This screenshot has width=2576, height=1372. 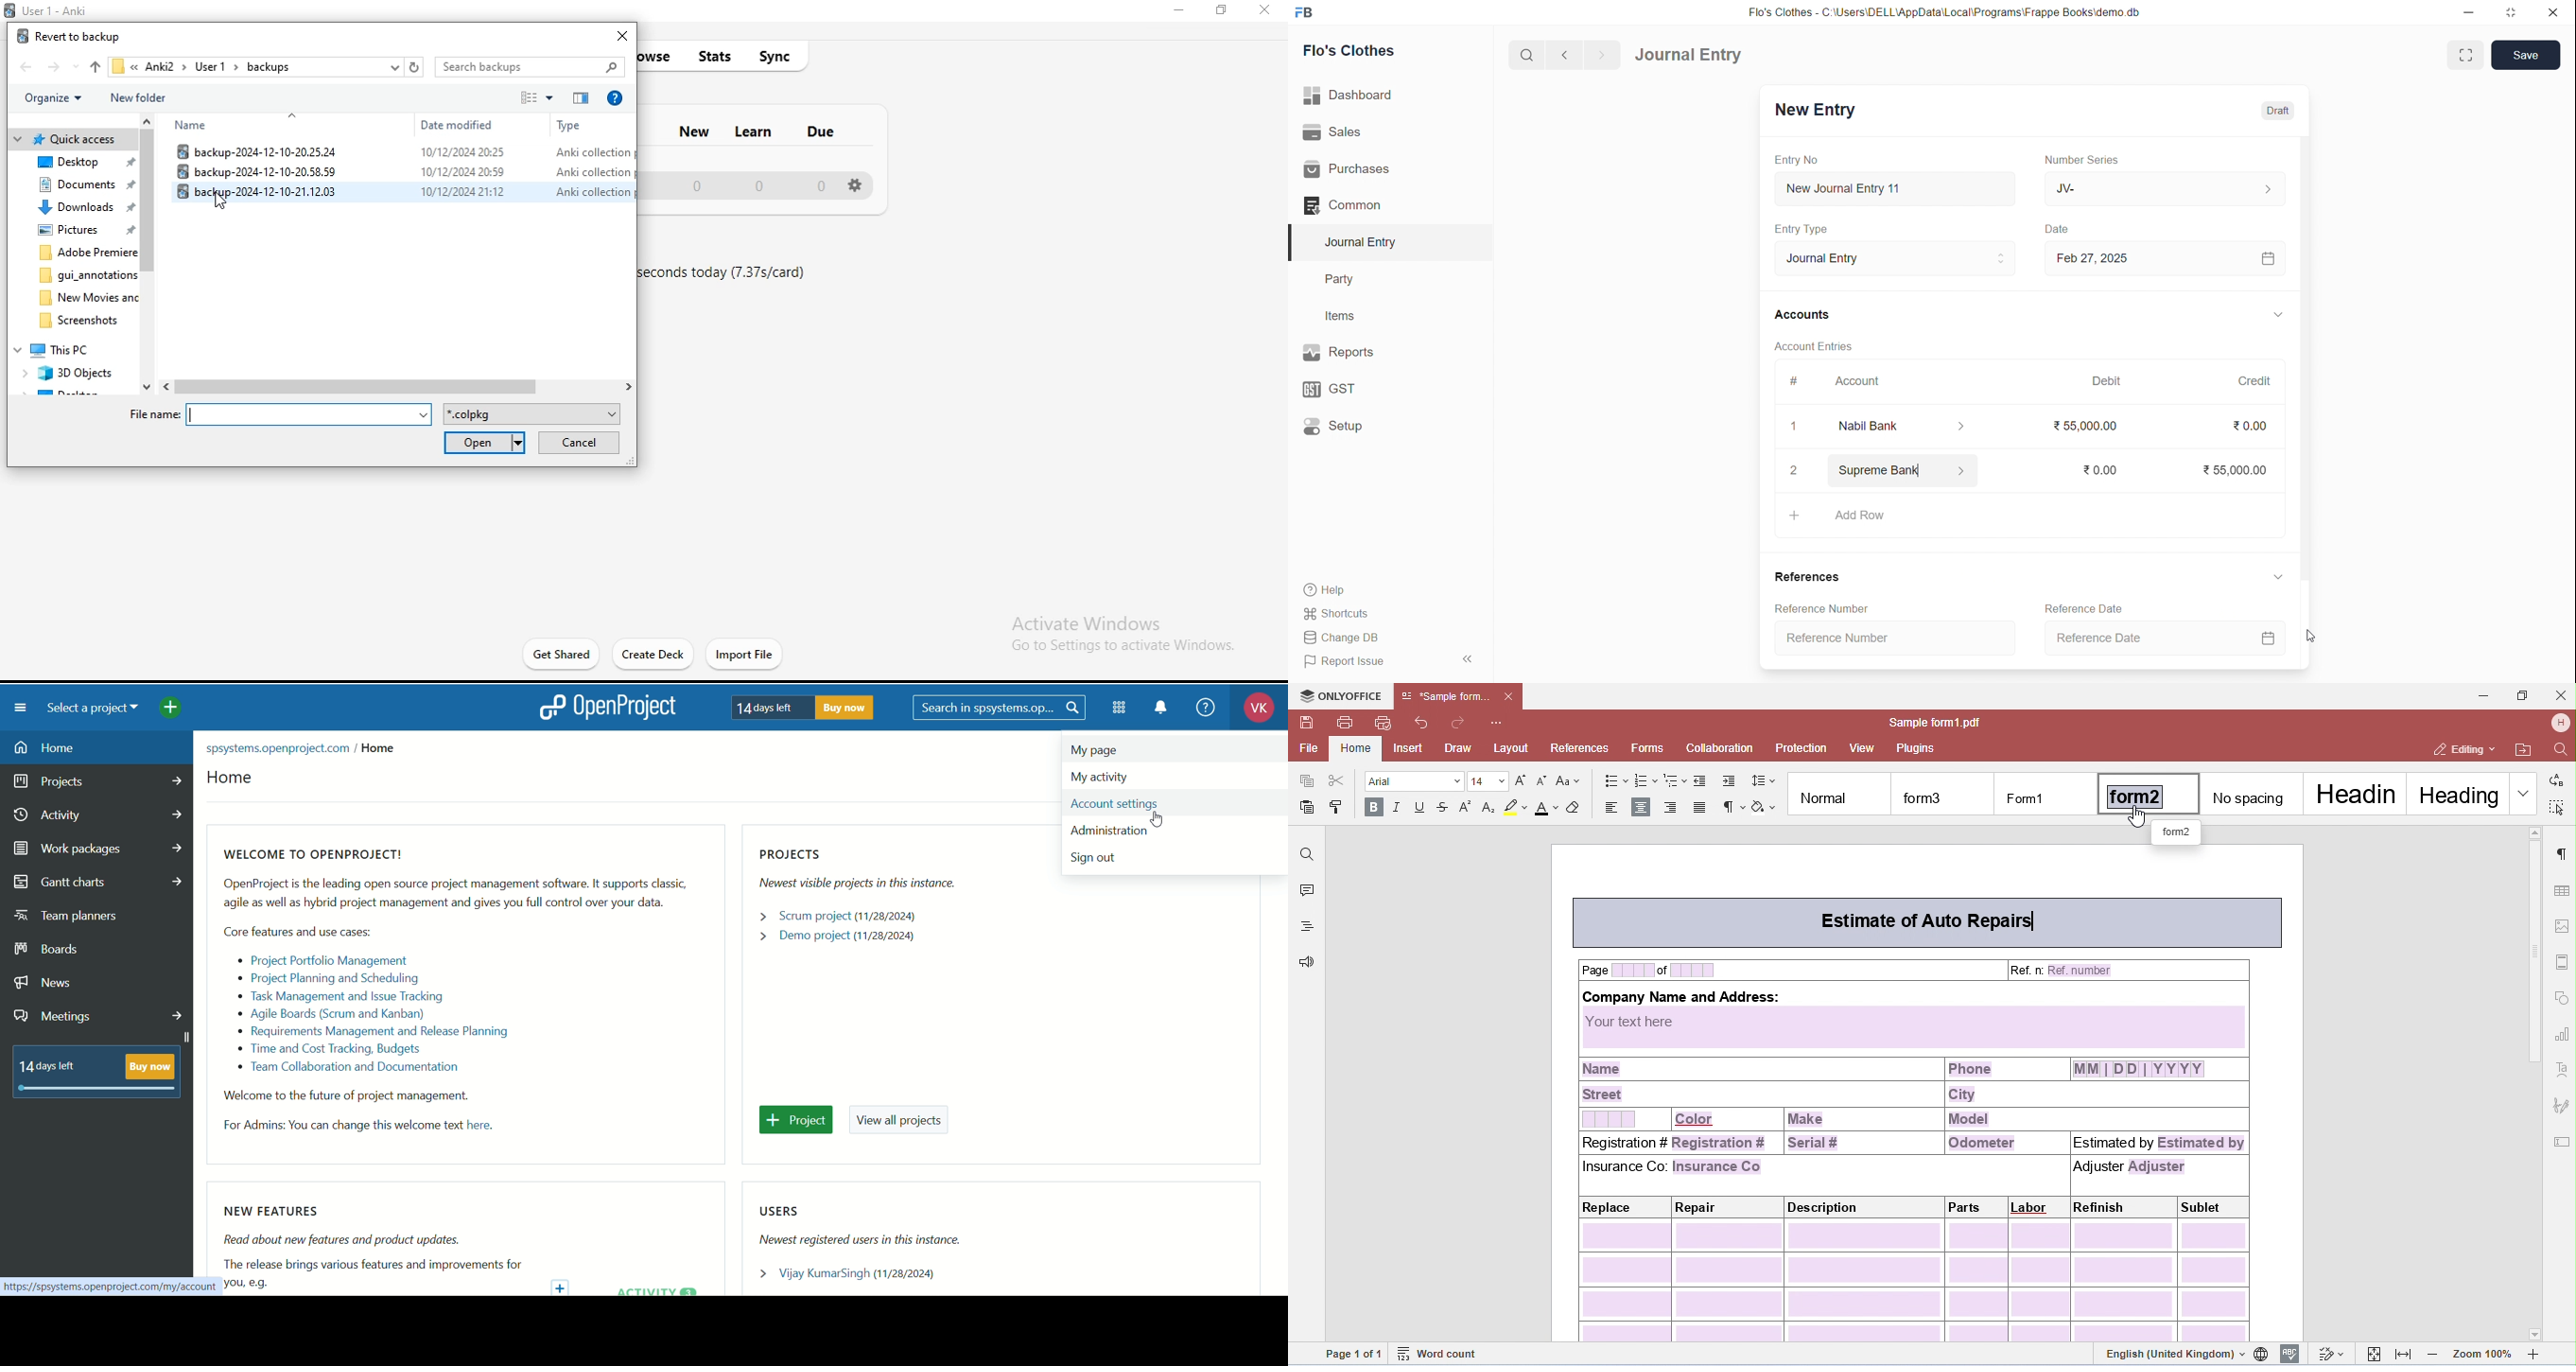 What do you see at coordinates (1815, 345) in the screenshot?
I see `Account Entries` at bounding box center [1815, 345].